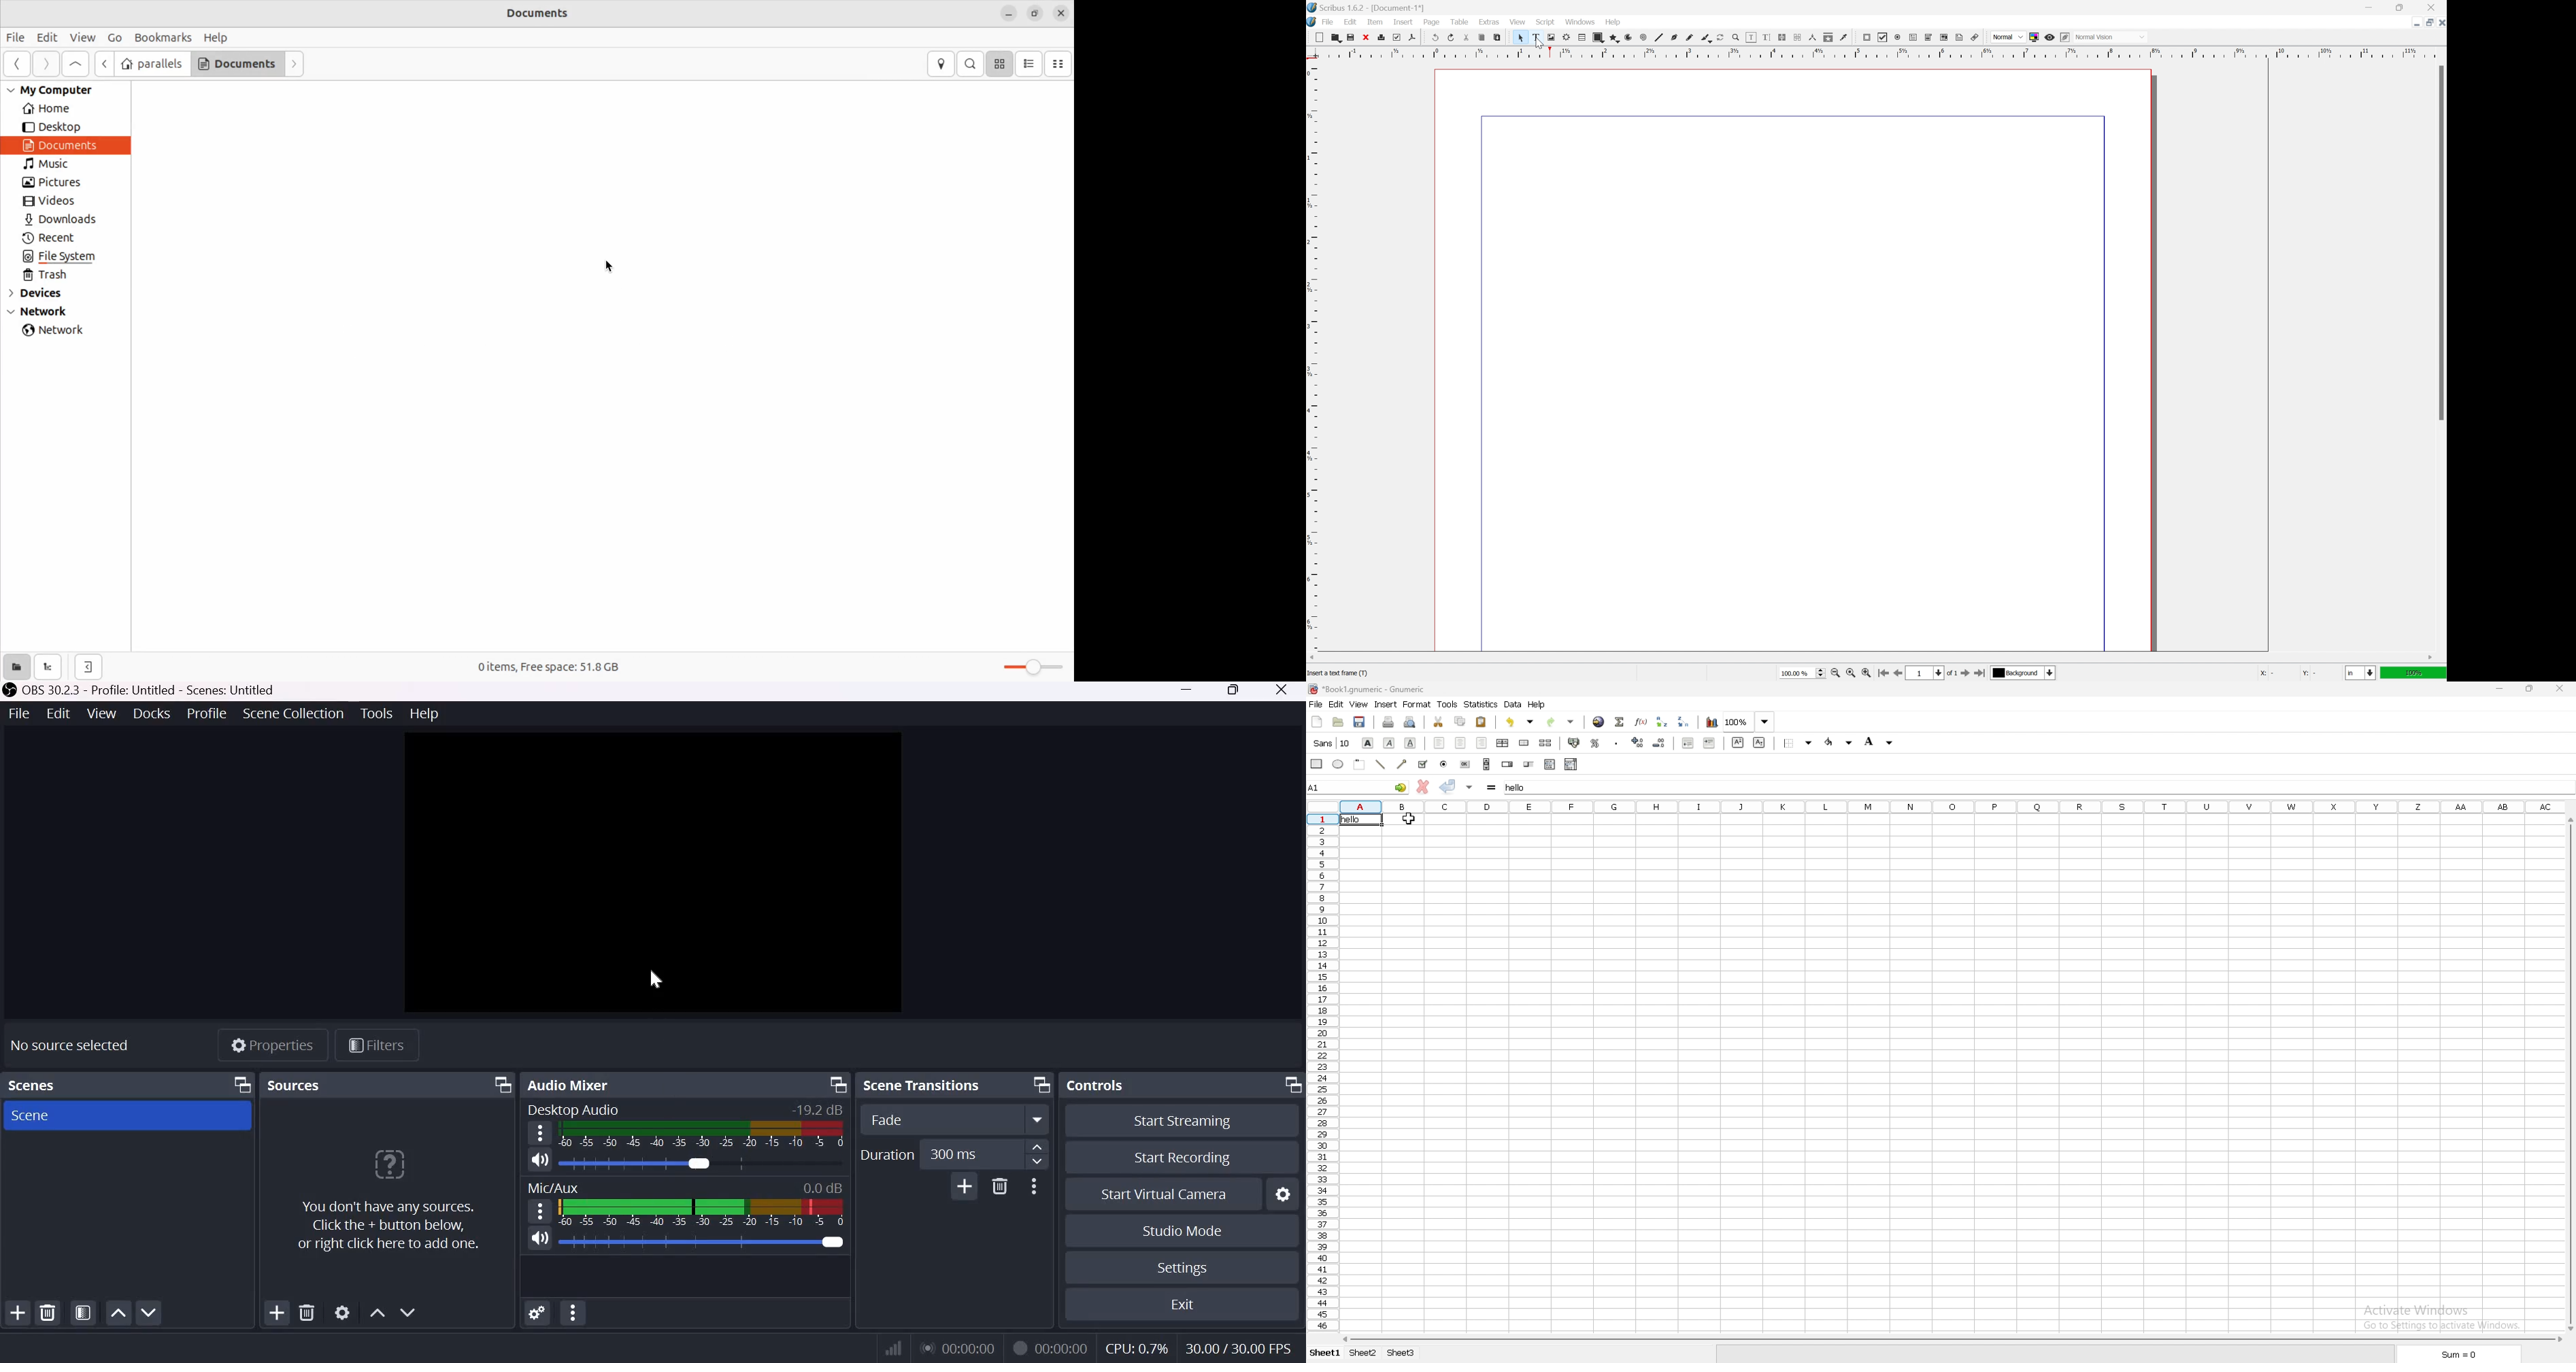 The image size is (2576, 1372). I want to click on insert, so click(1385, 705).